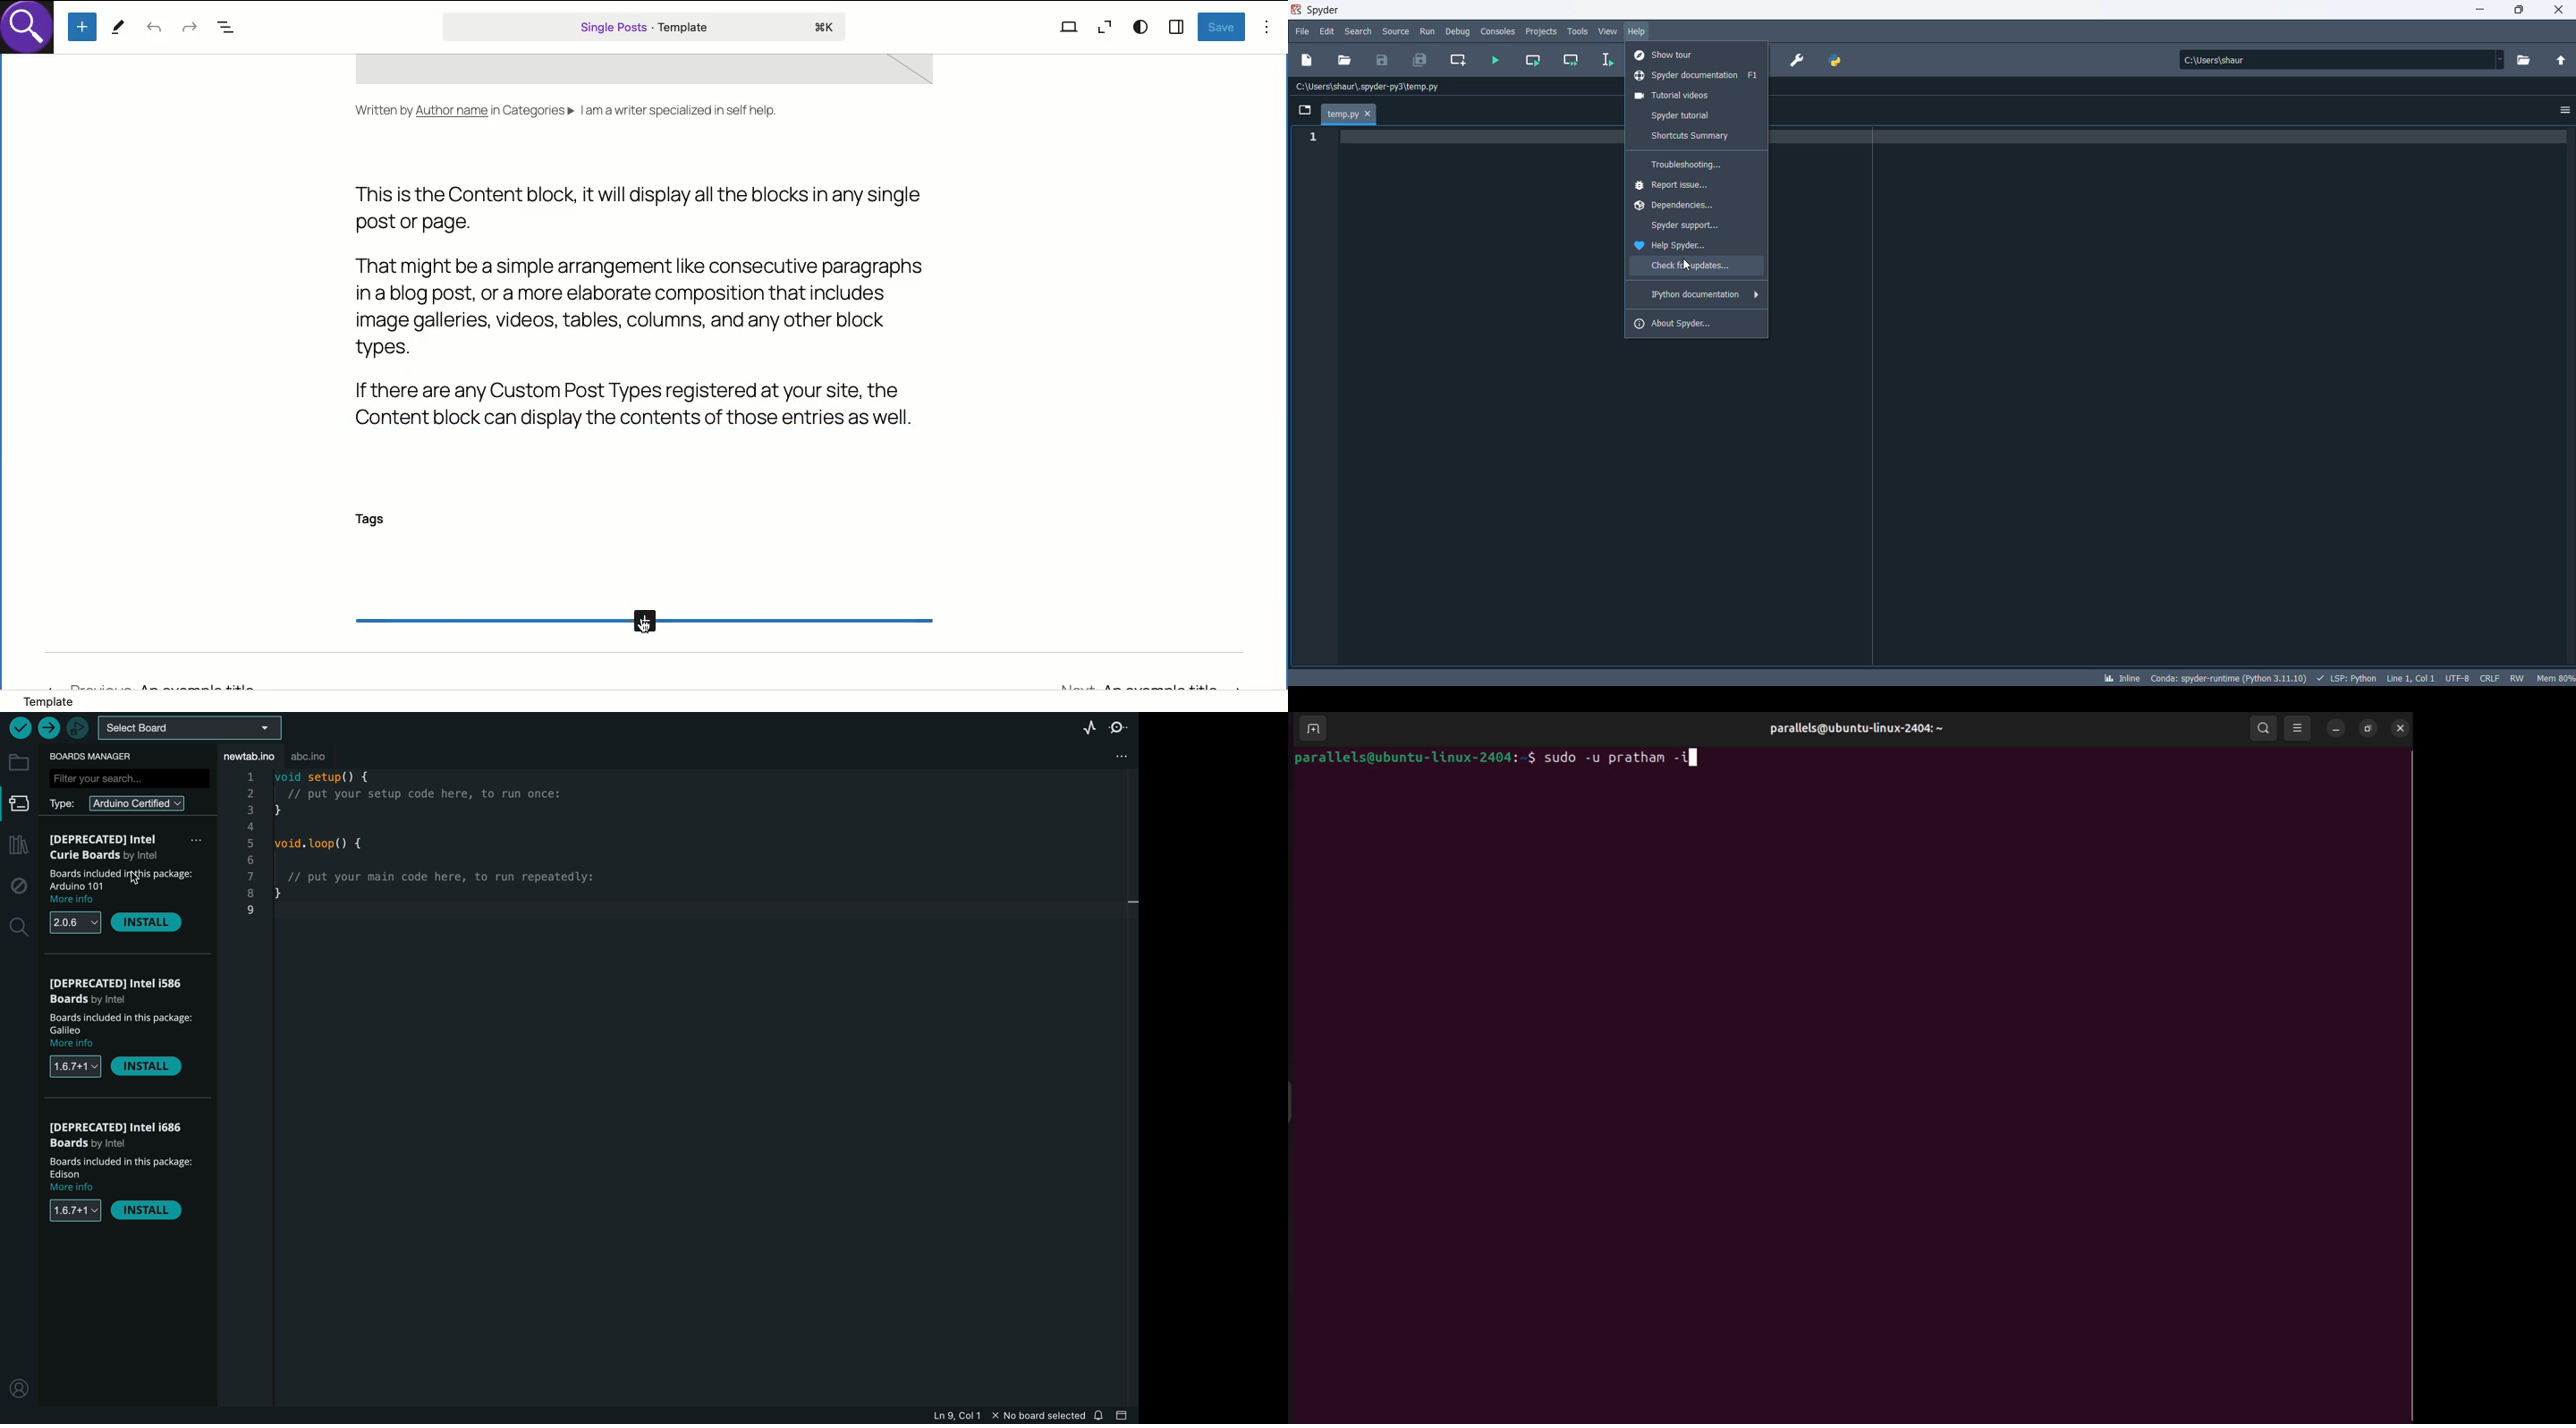 This screenshot has width=2576, height=1428. Describe the element at coordinates (1695, 227) in the screenshot. I see `spyder support` at that location.